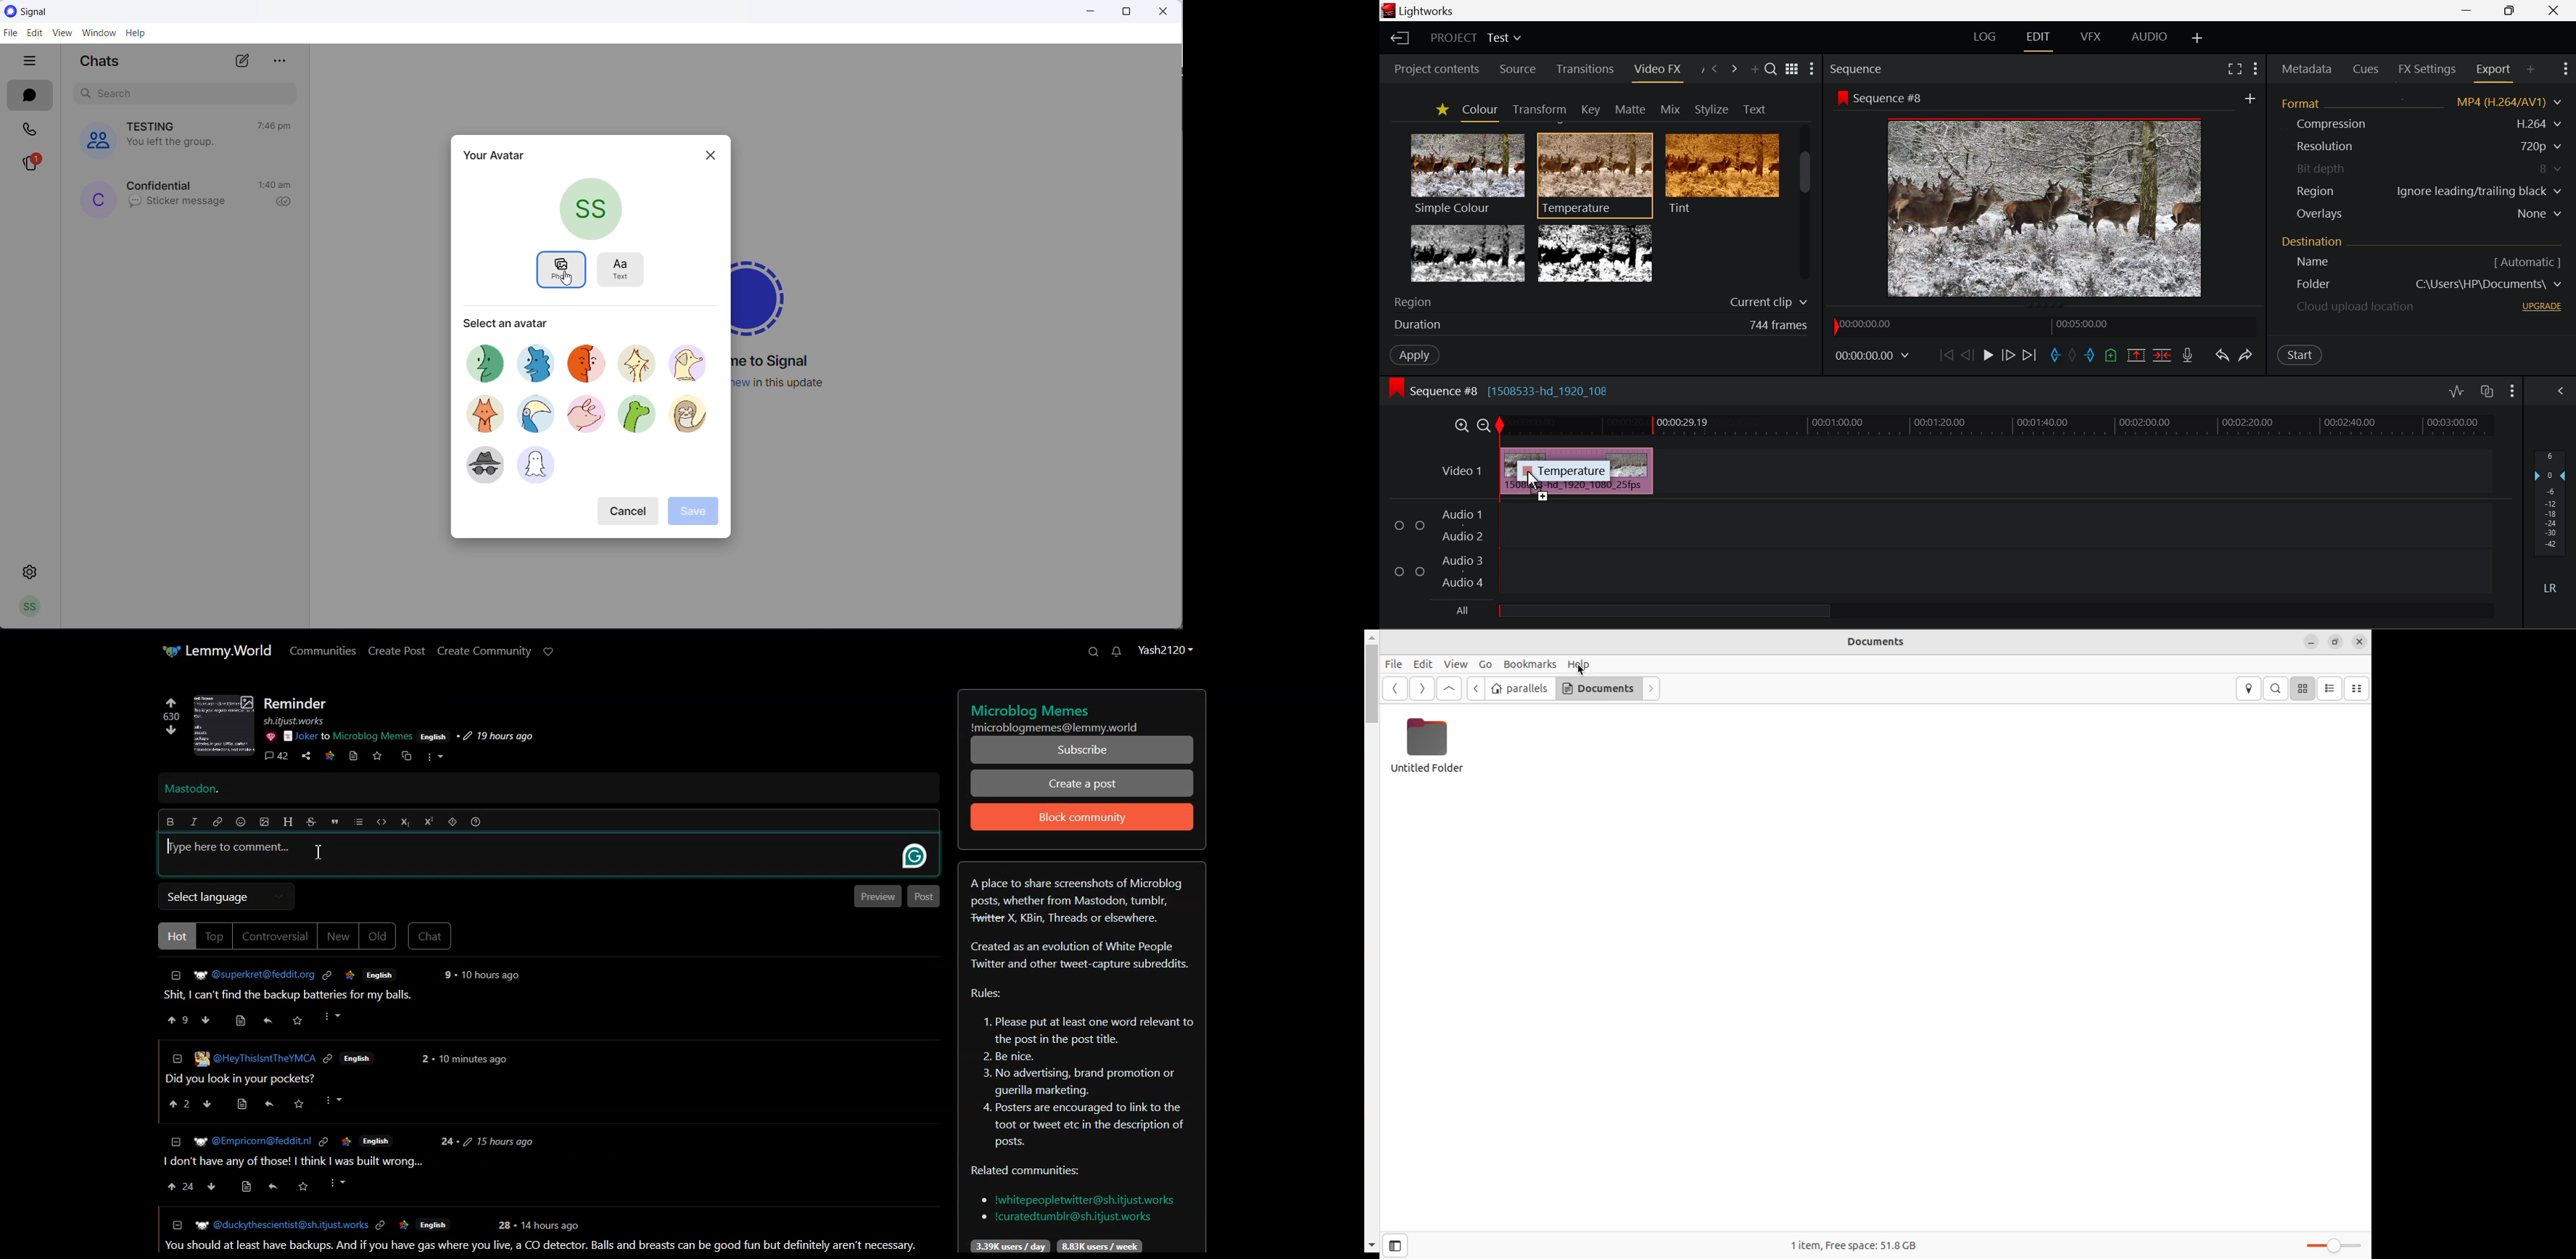 Image resolution: width=2576 pixels, height=1260 pixels. I want to click on MP4 (H.264/AV1) , so click(2502, 102).